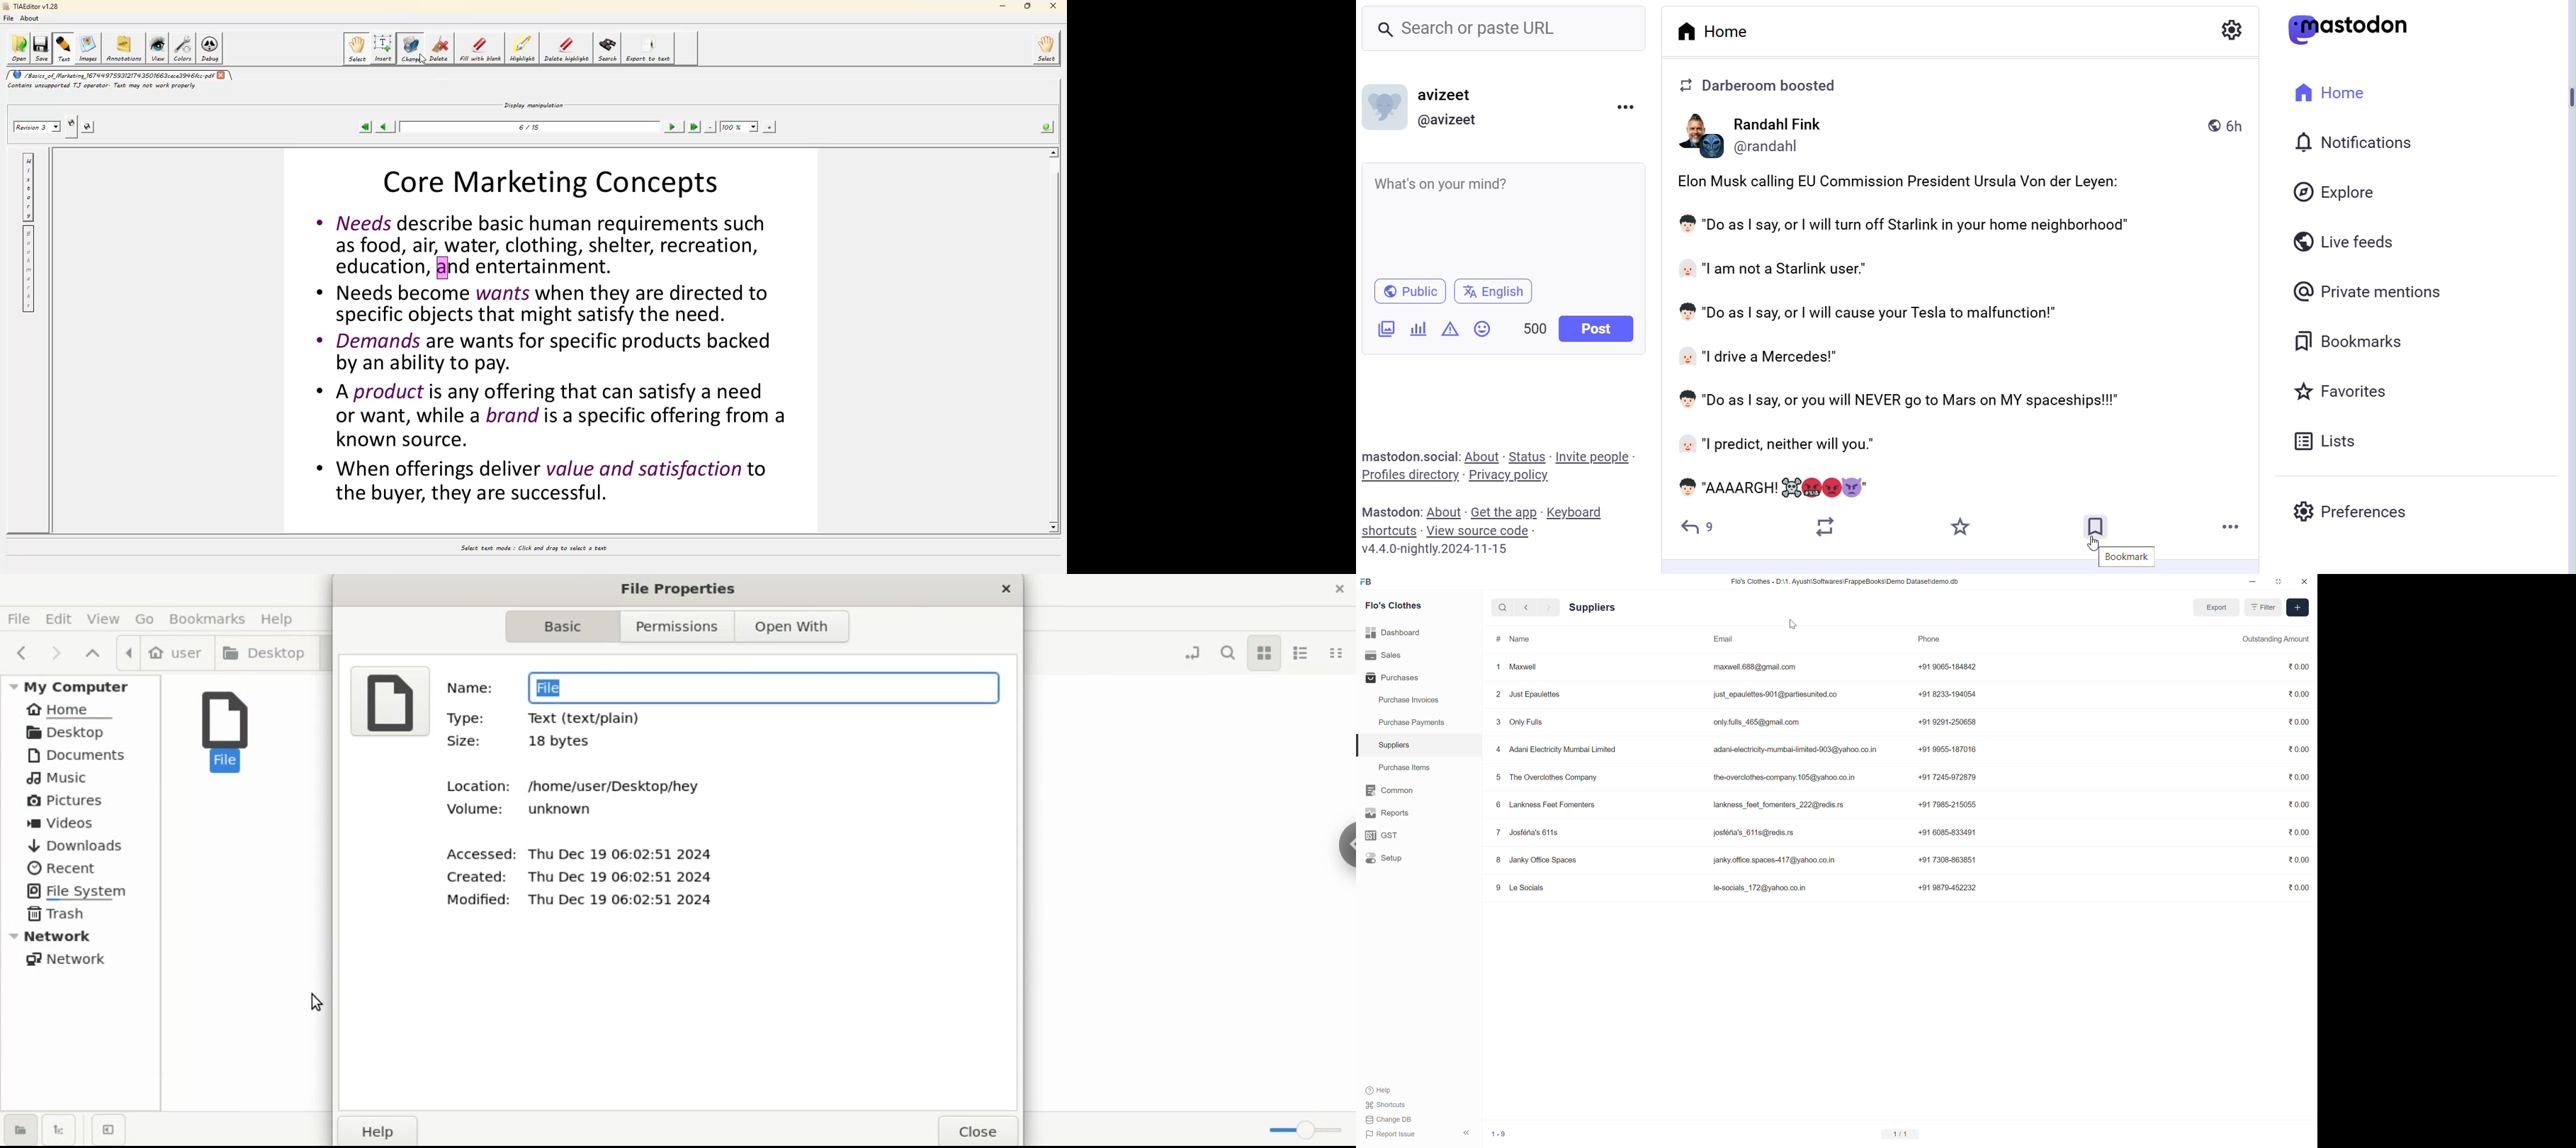 This screenshot has height=1148, width=2576. I want to click on Common, so click(1391, 790).